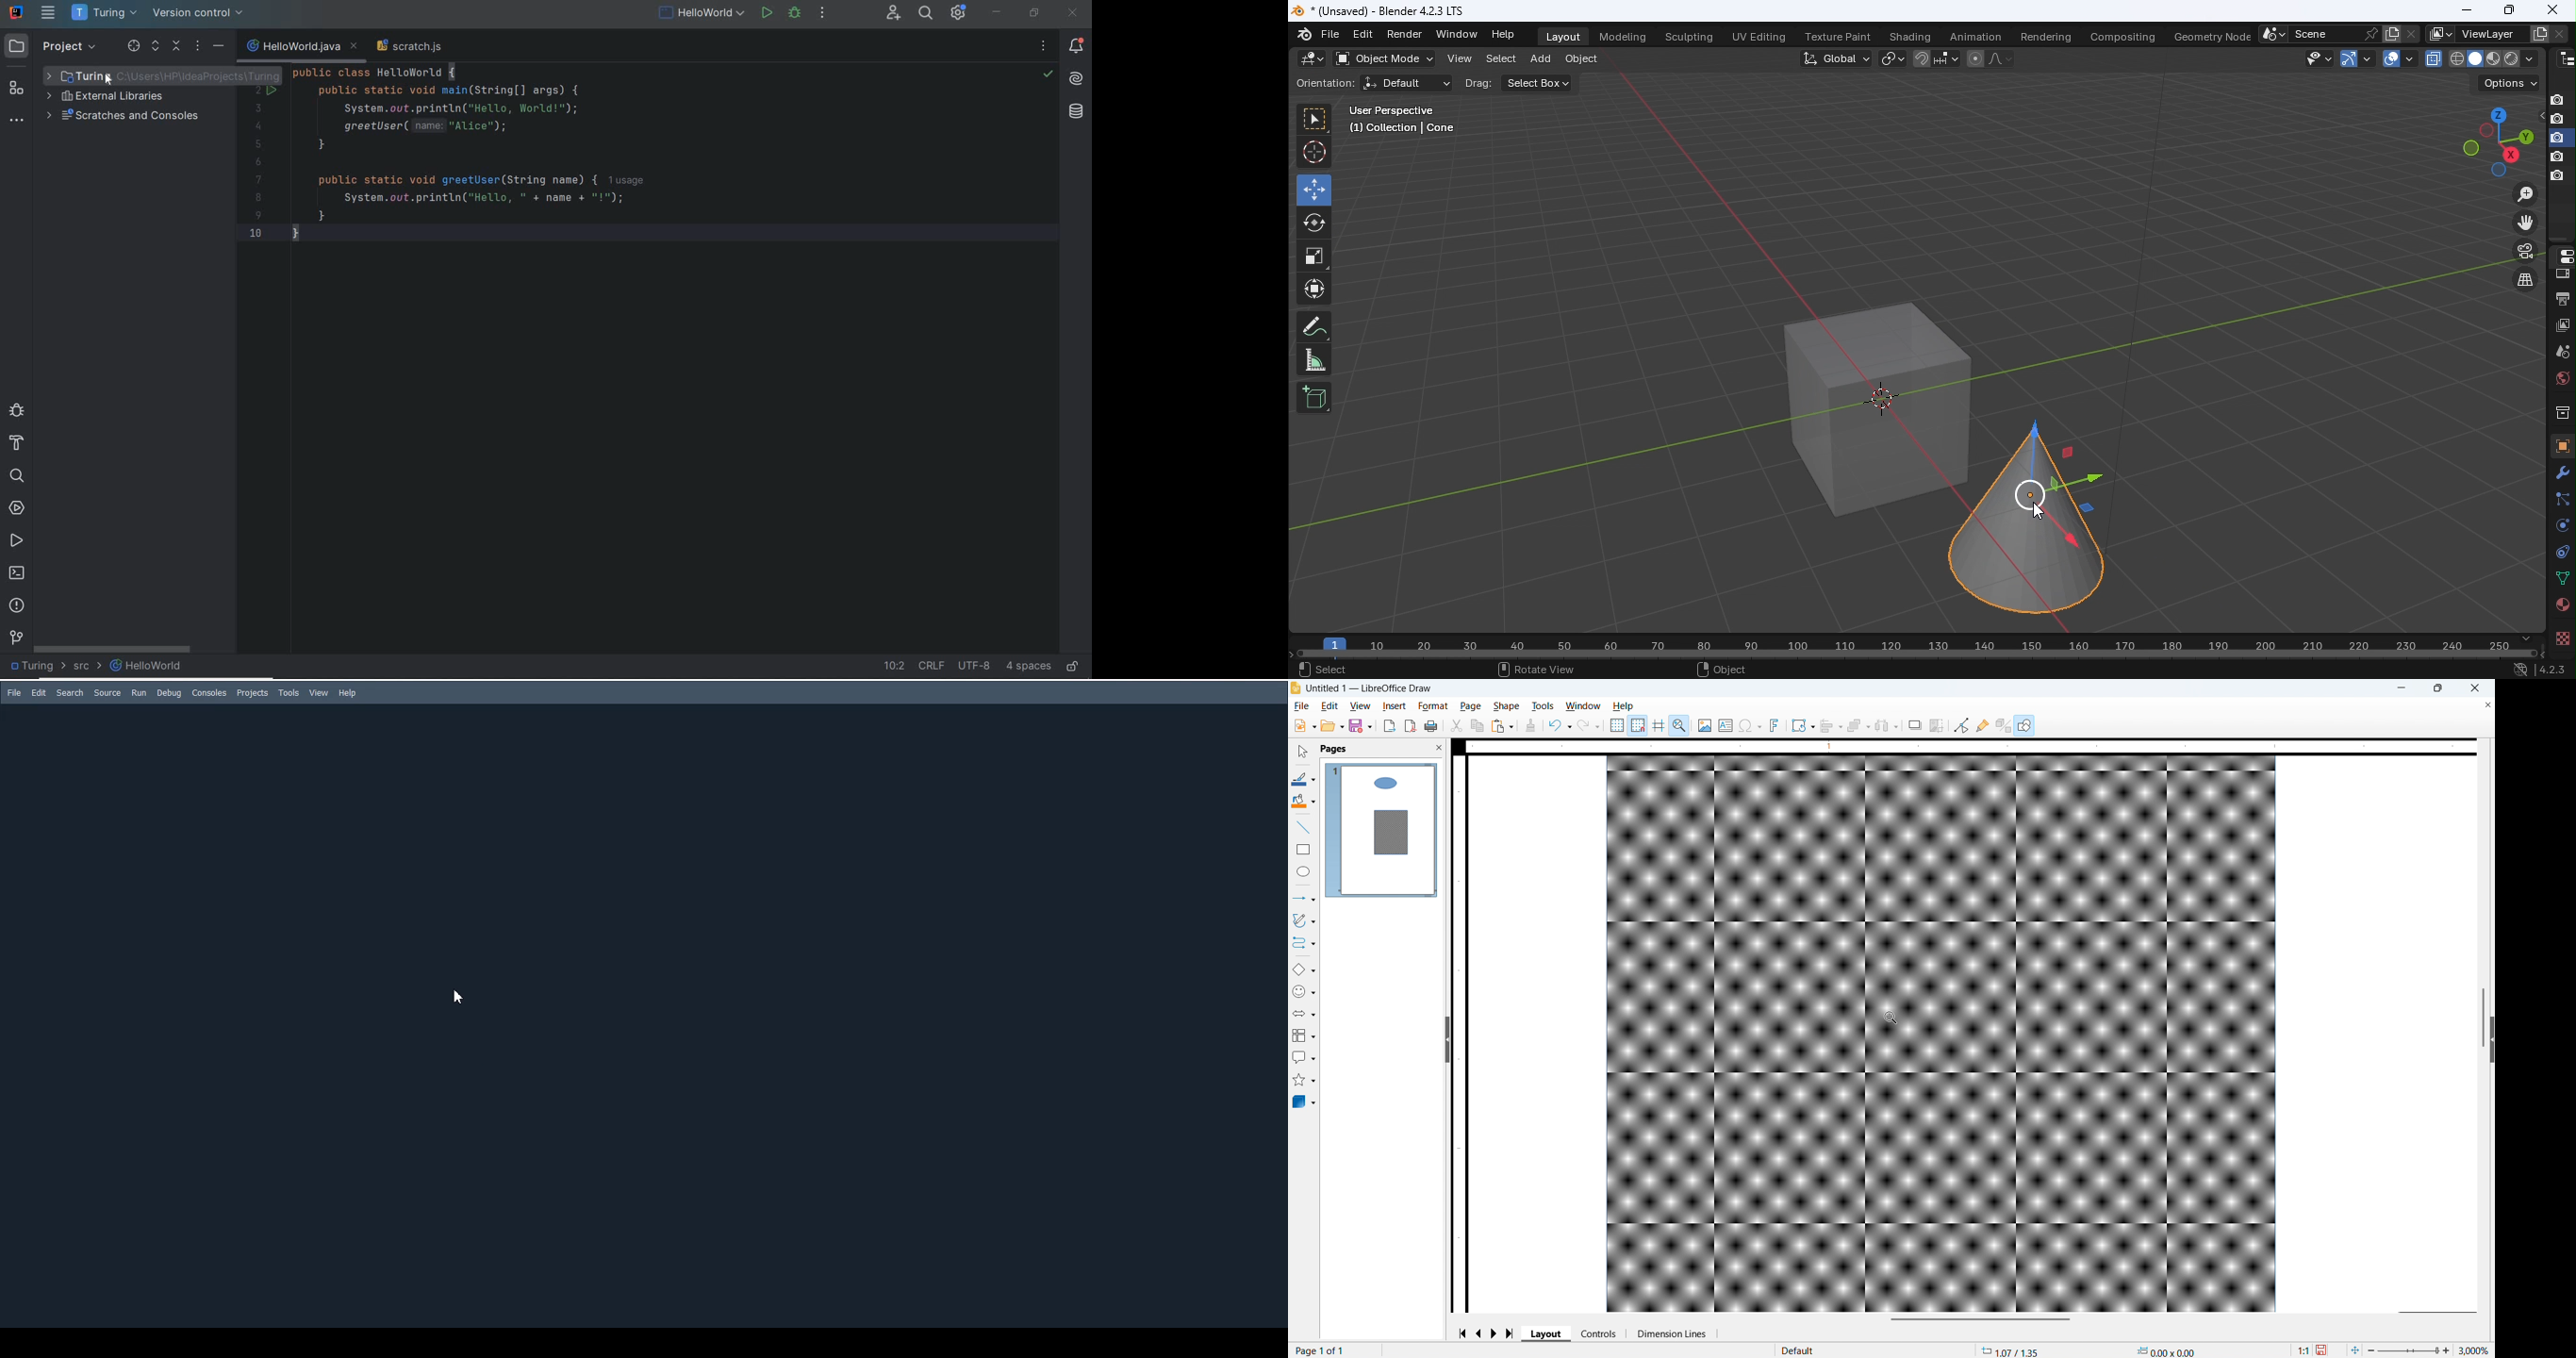  Describe the element at coordinates (347, 693) in the screenshot. I see `Help` at that location.